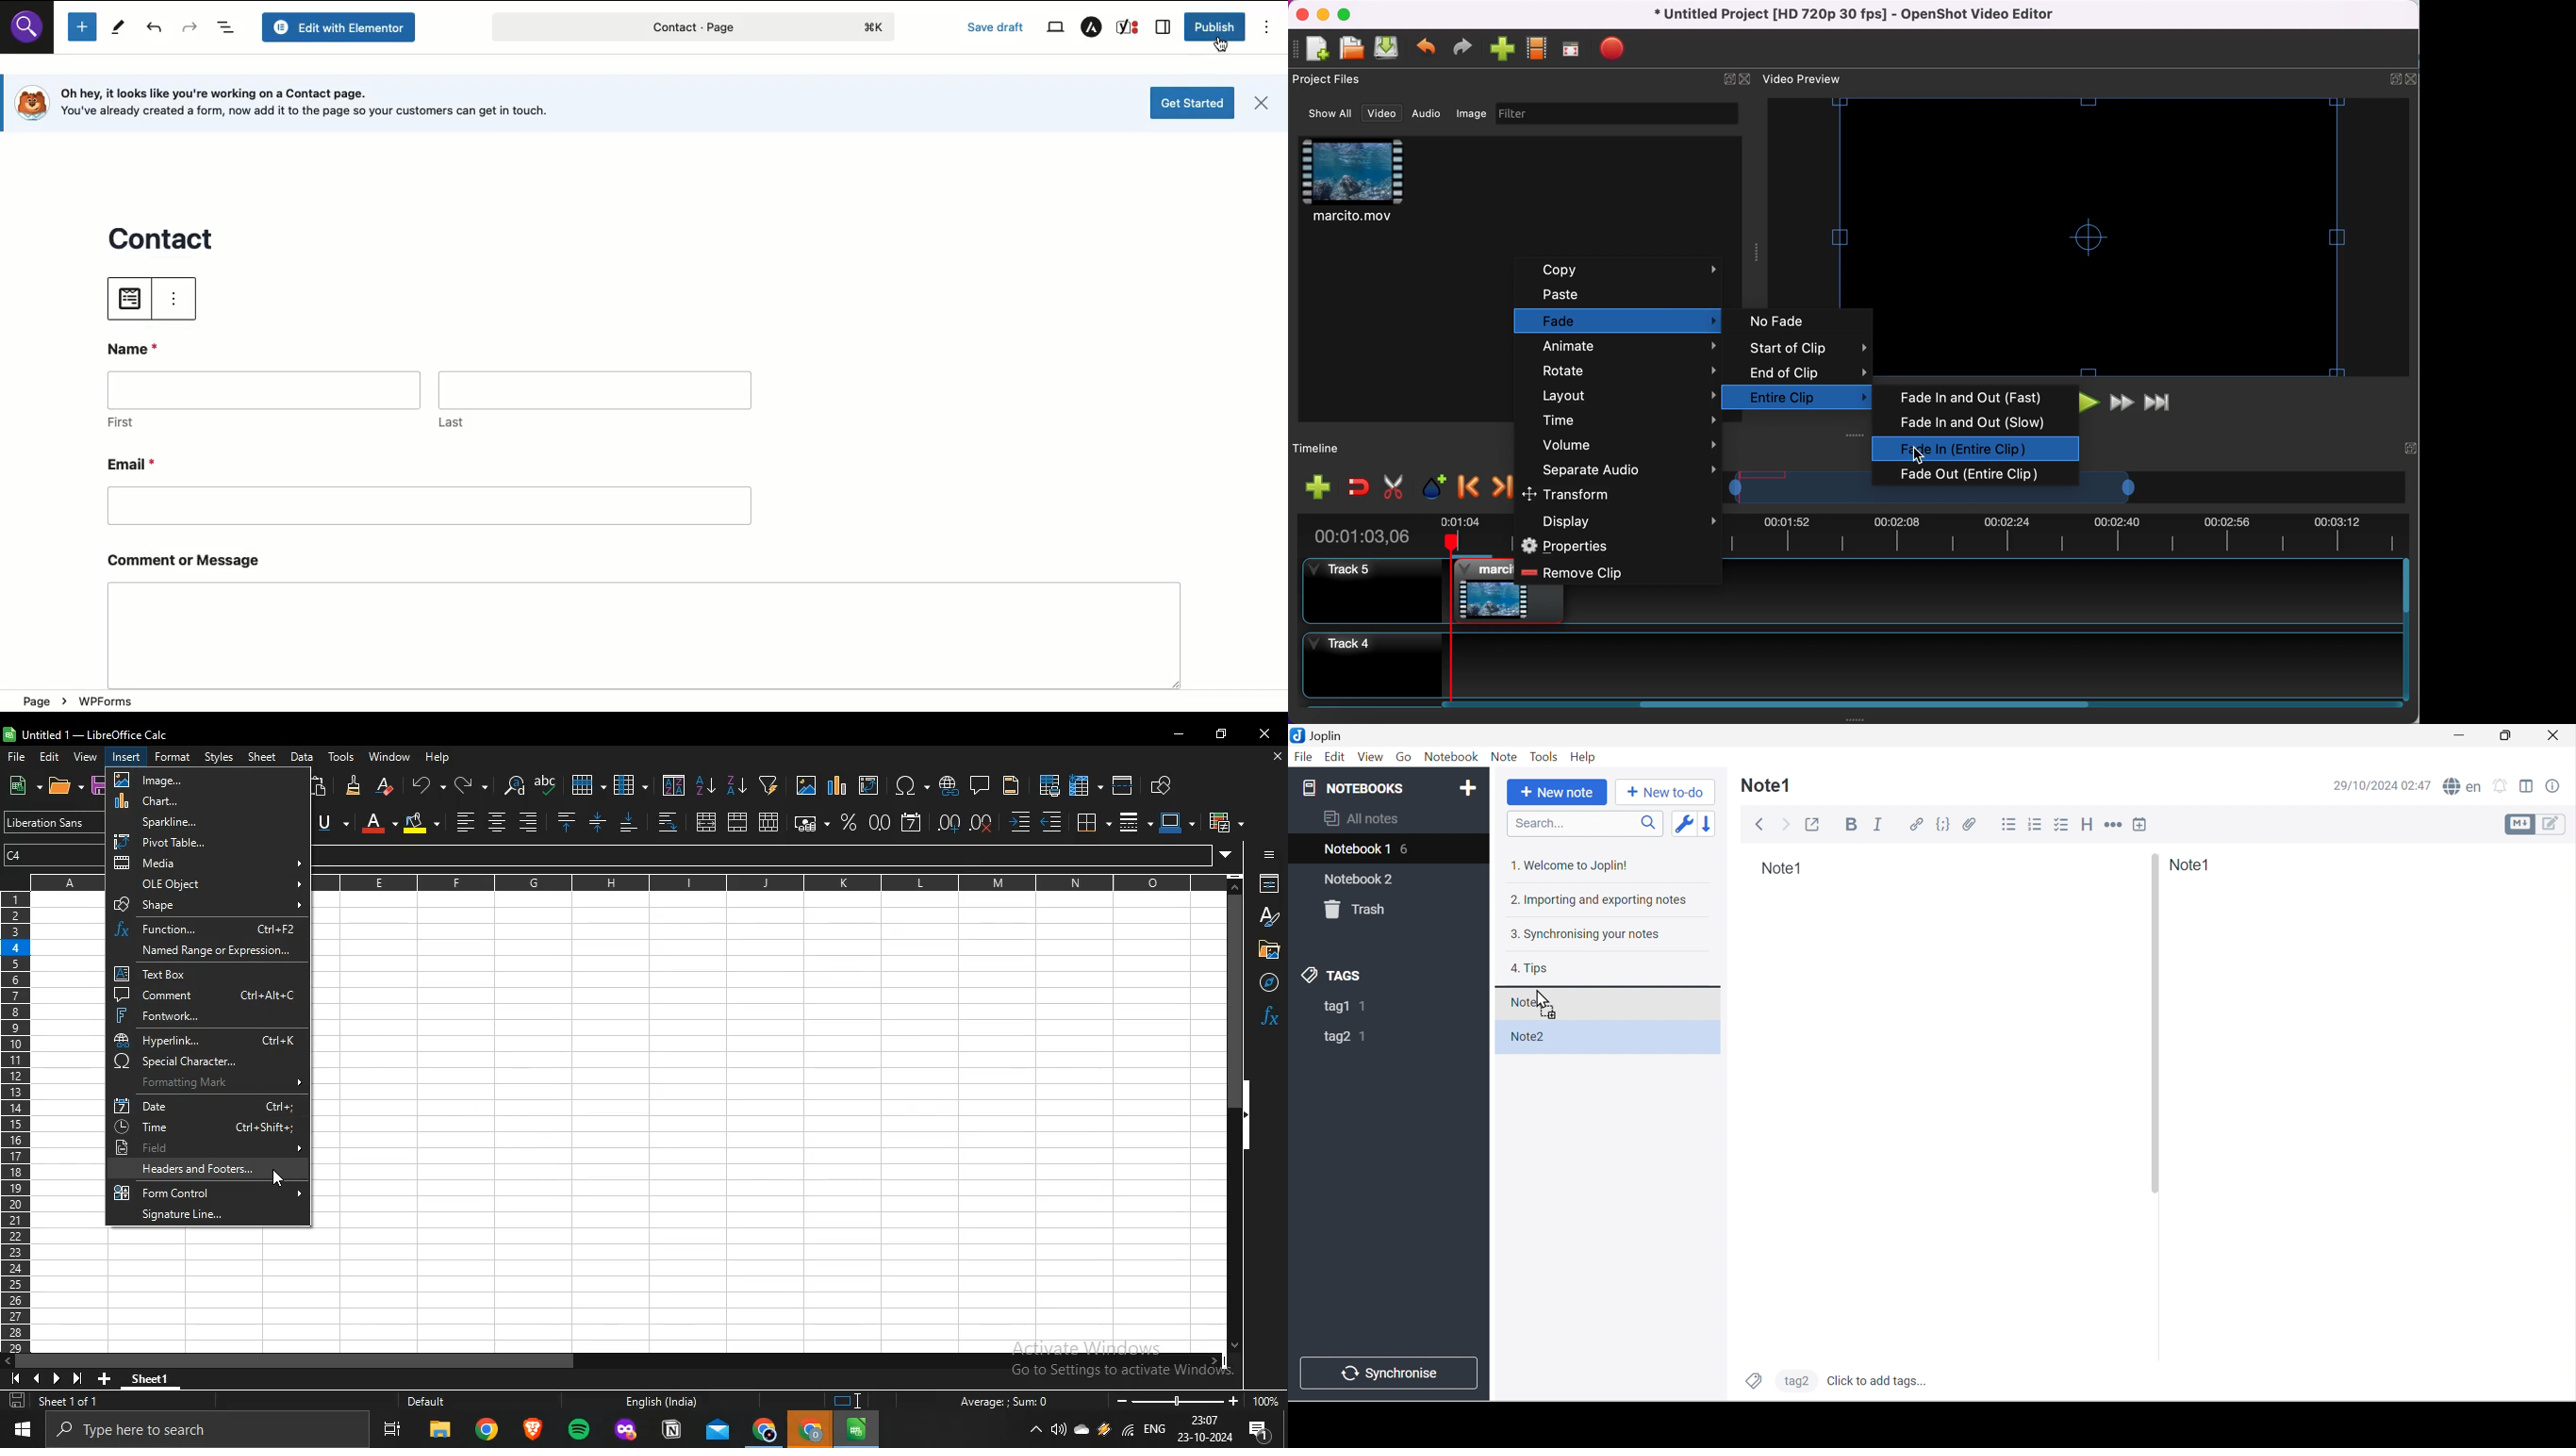 The width and height of the screenshot is (2576, 1456). I want to click on Set alarm, so click(2501, 785).